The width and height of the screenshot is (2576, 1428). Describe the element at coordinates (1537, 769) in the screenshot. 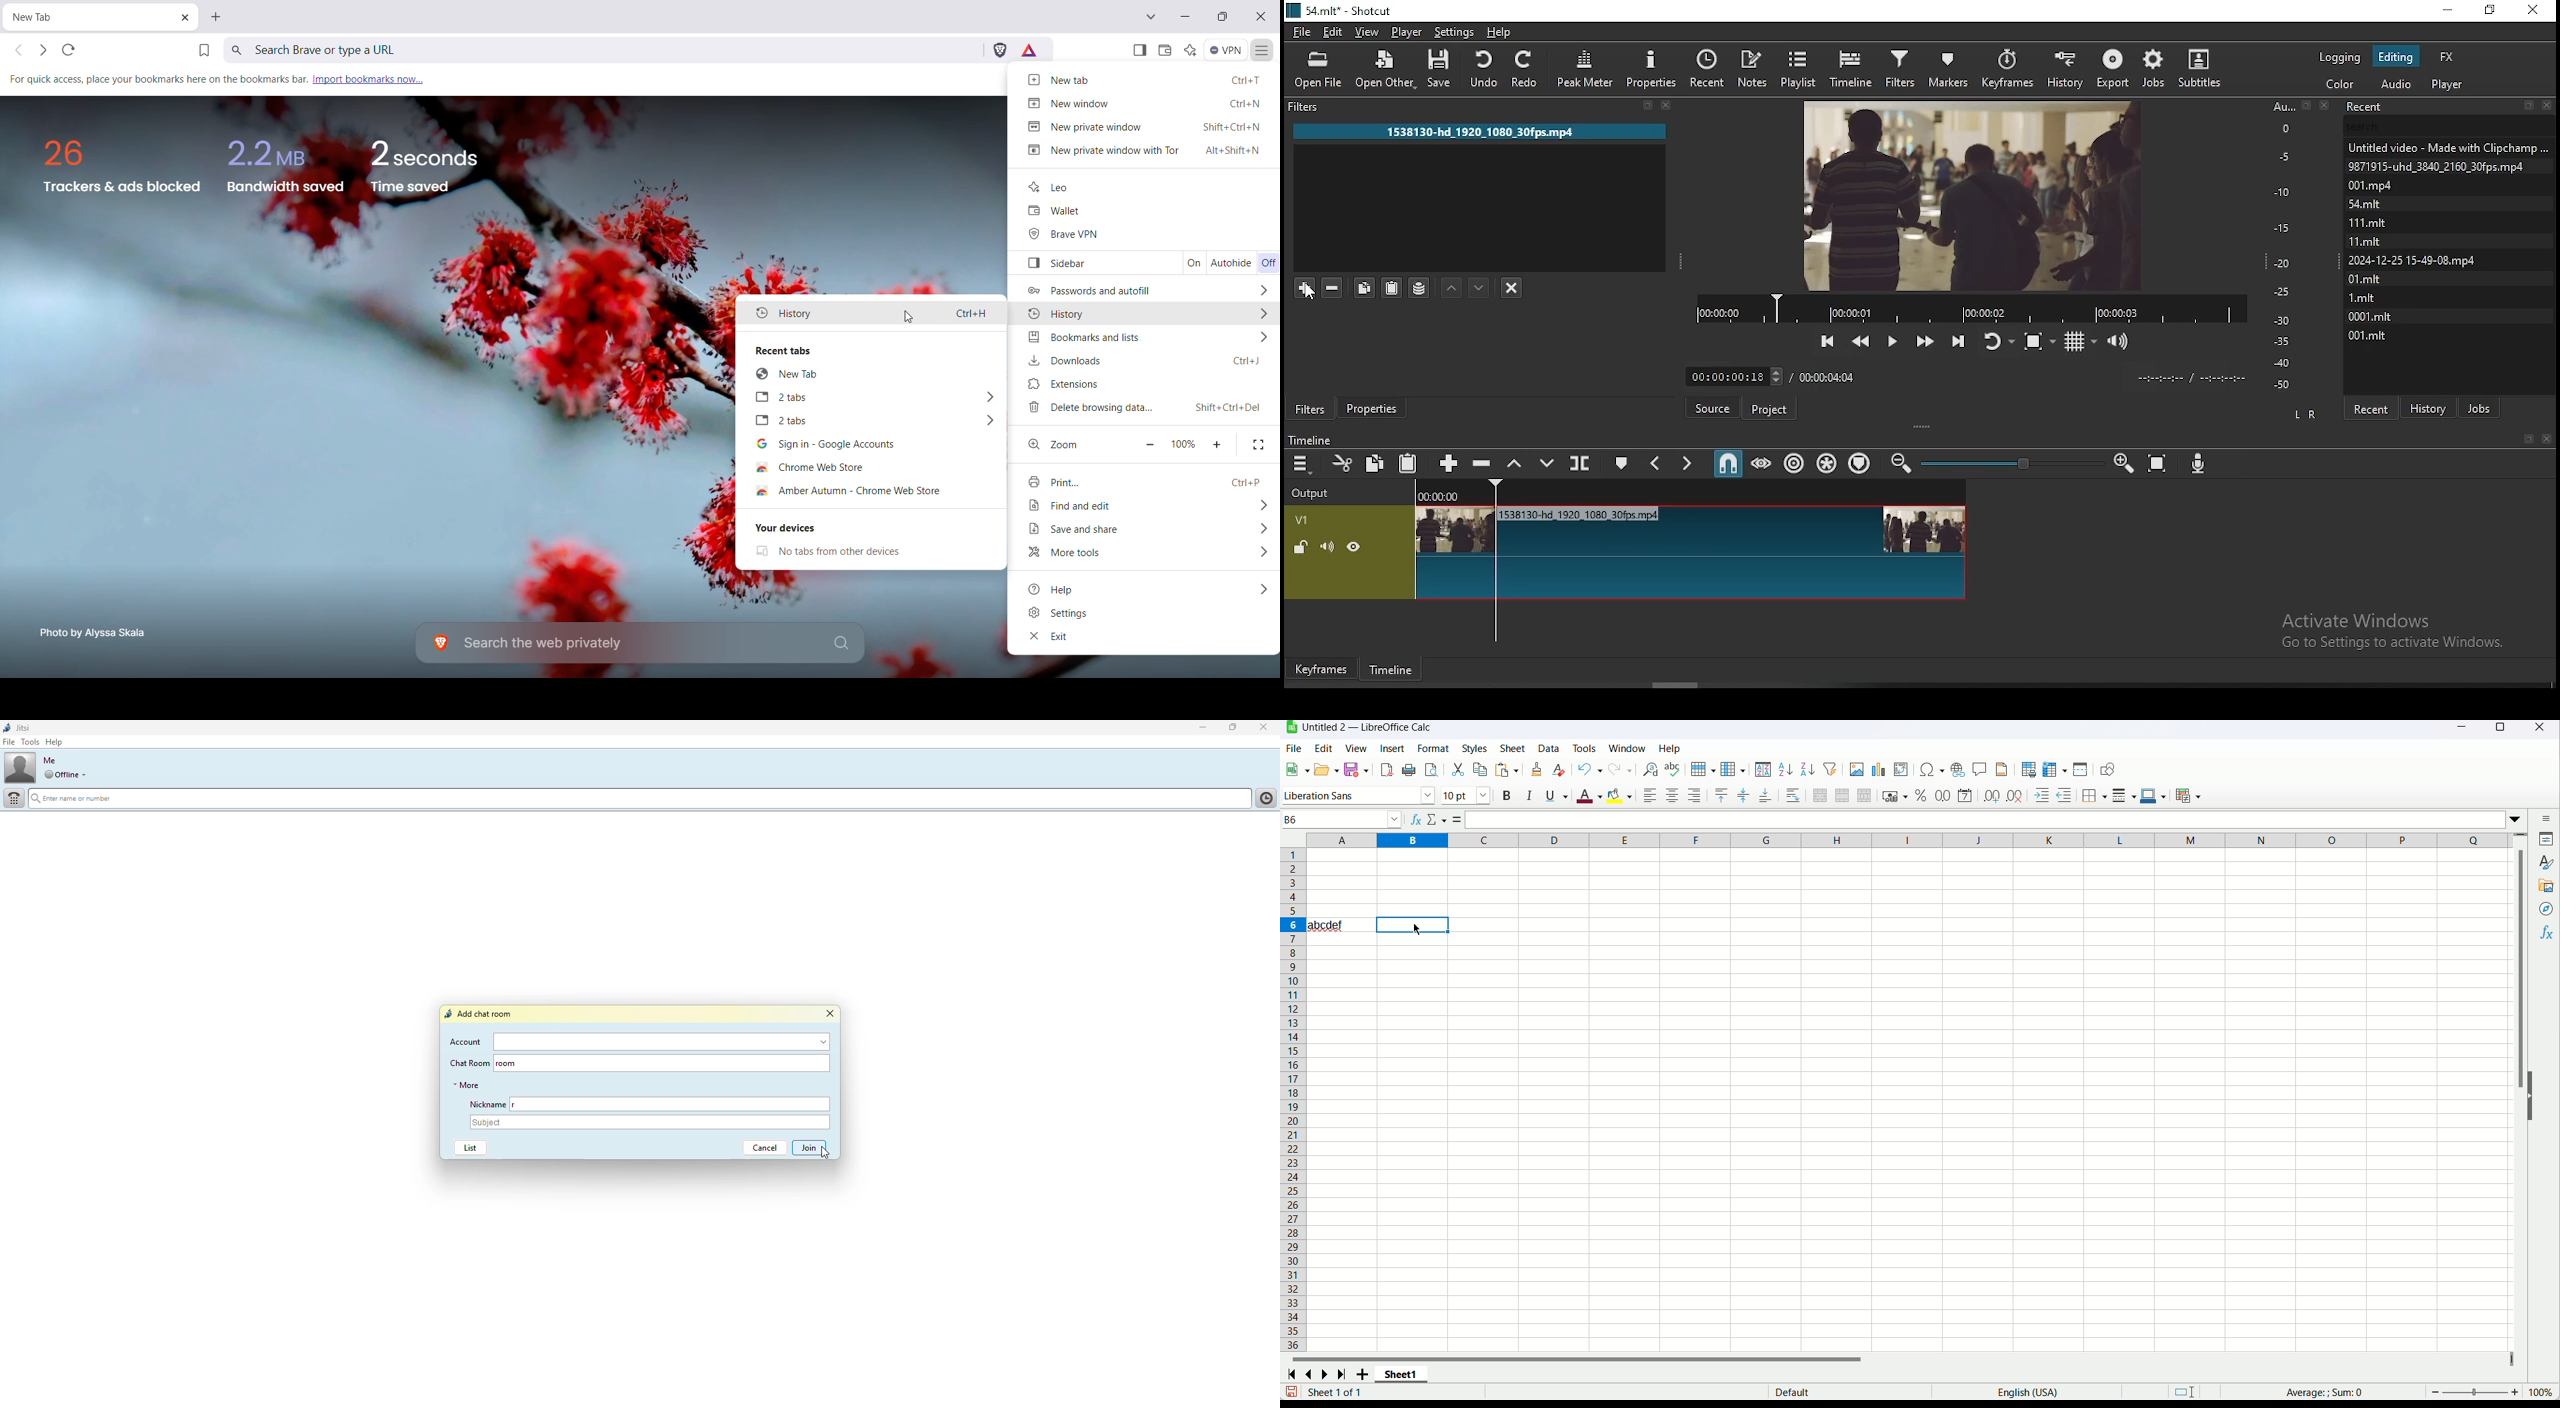

I see `clone formatting` at that location.